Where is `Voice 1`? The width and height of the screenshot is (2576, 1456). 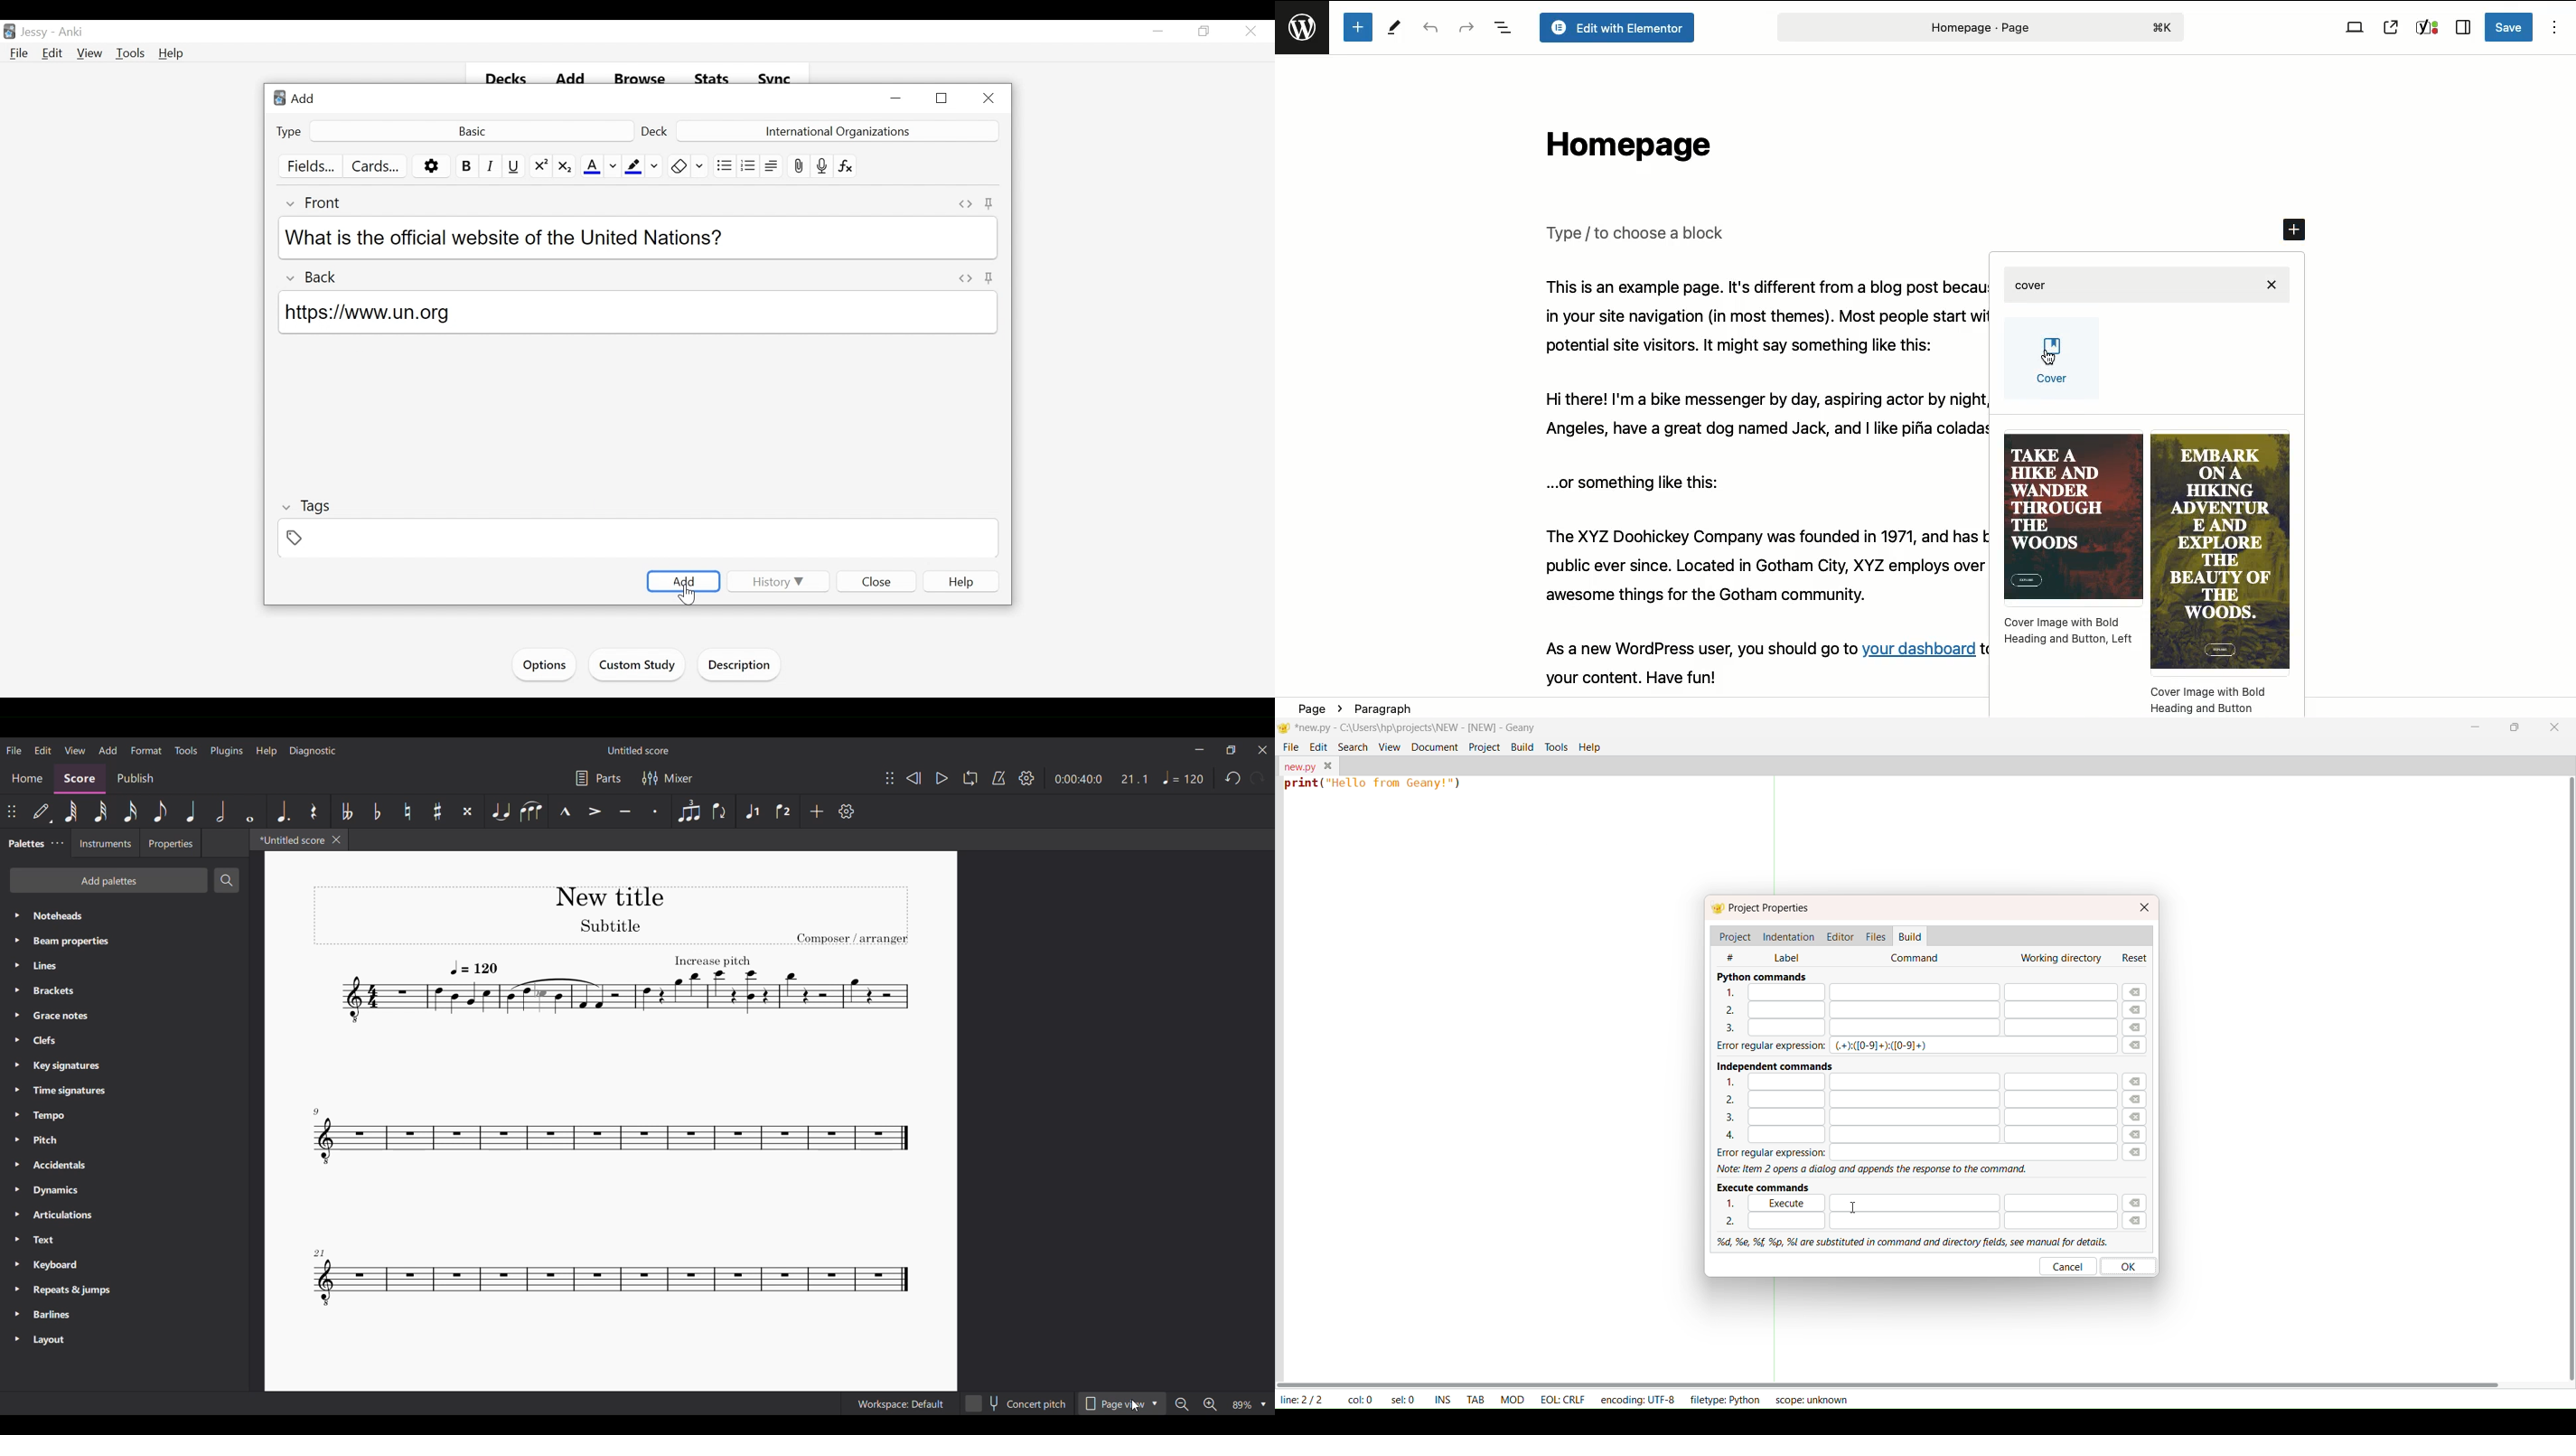 Voice 1 is located at coordinates (752, 811).